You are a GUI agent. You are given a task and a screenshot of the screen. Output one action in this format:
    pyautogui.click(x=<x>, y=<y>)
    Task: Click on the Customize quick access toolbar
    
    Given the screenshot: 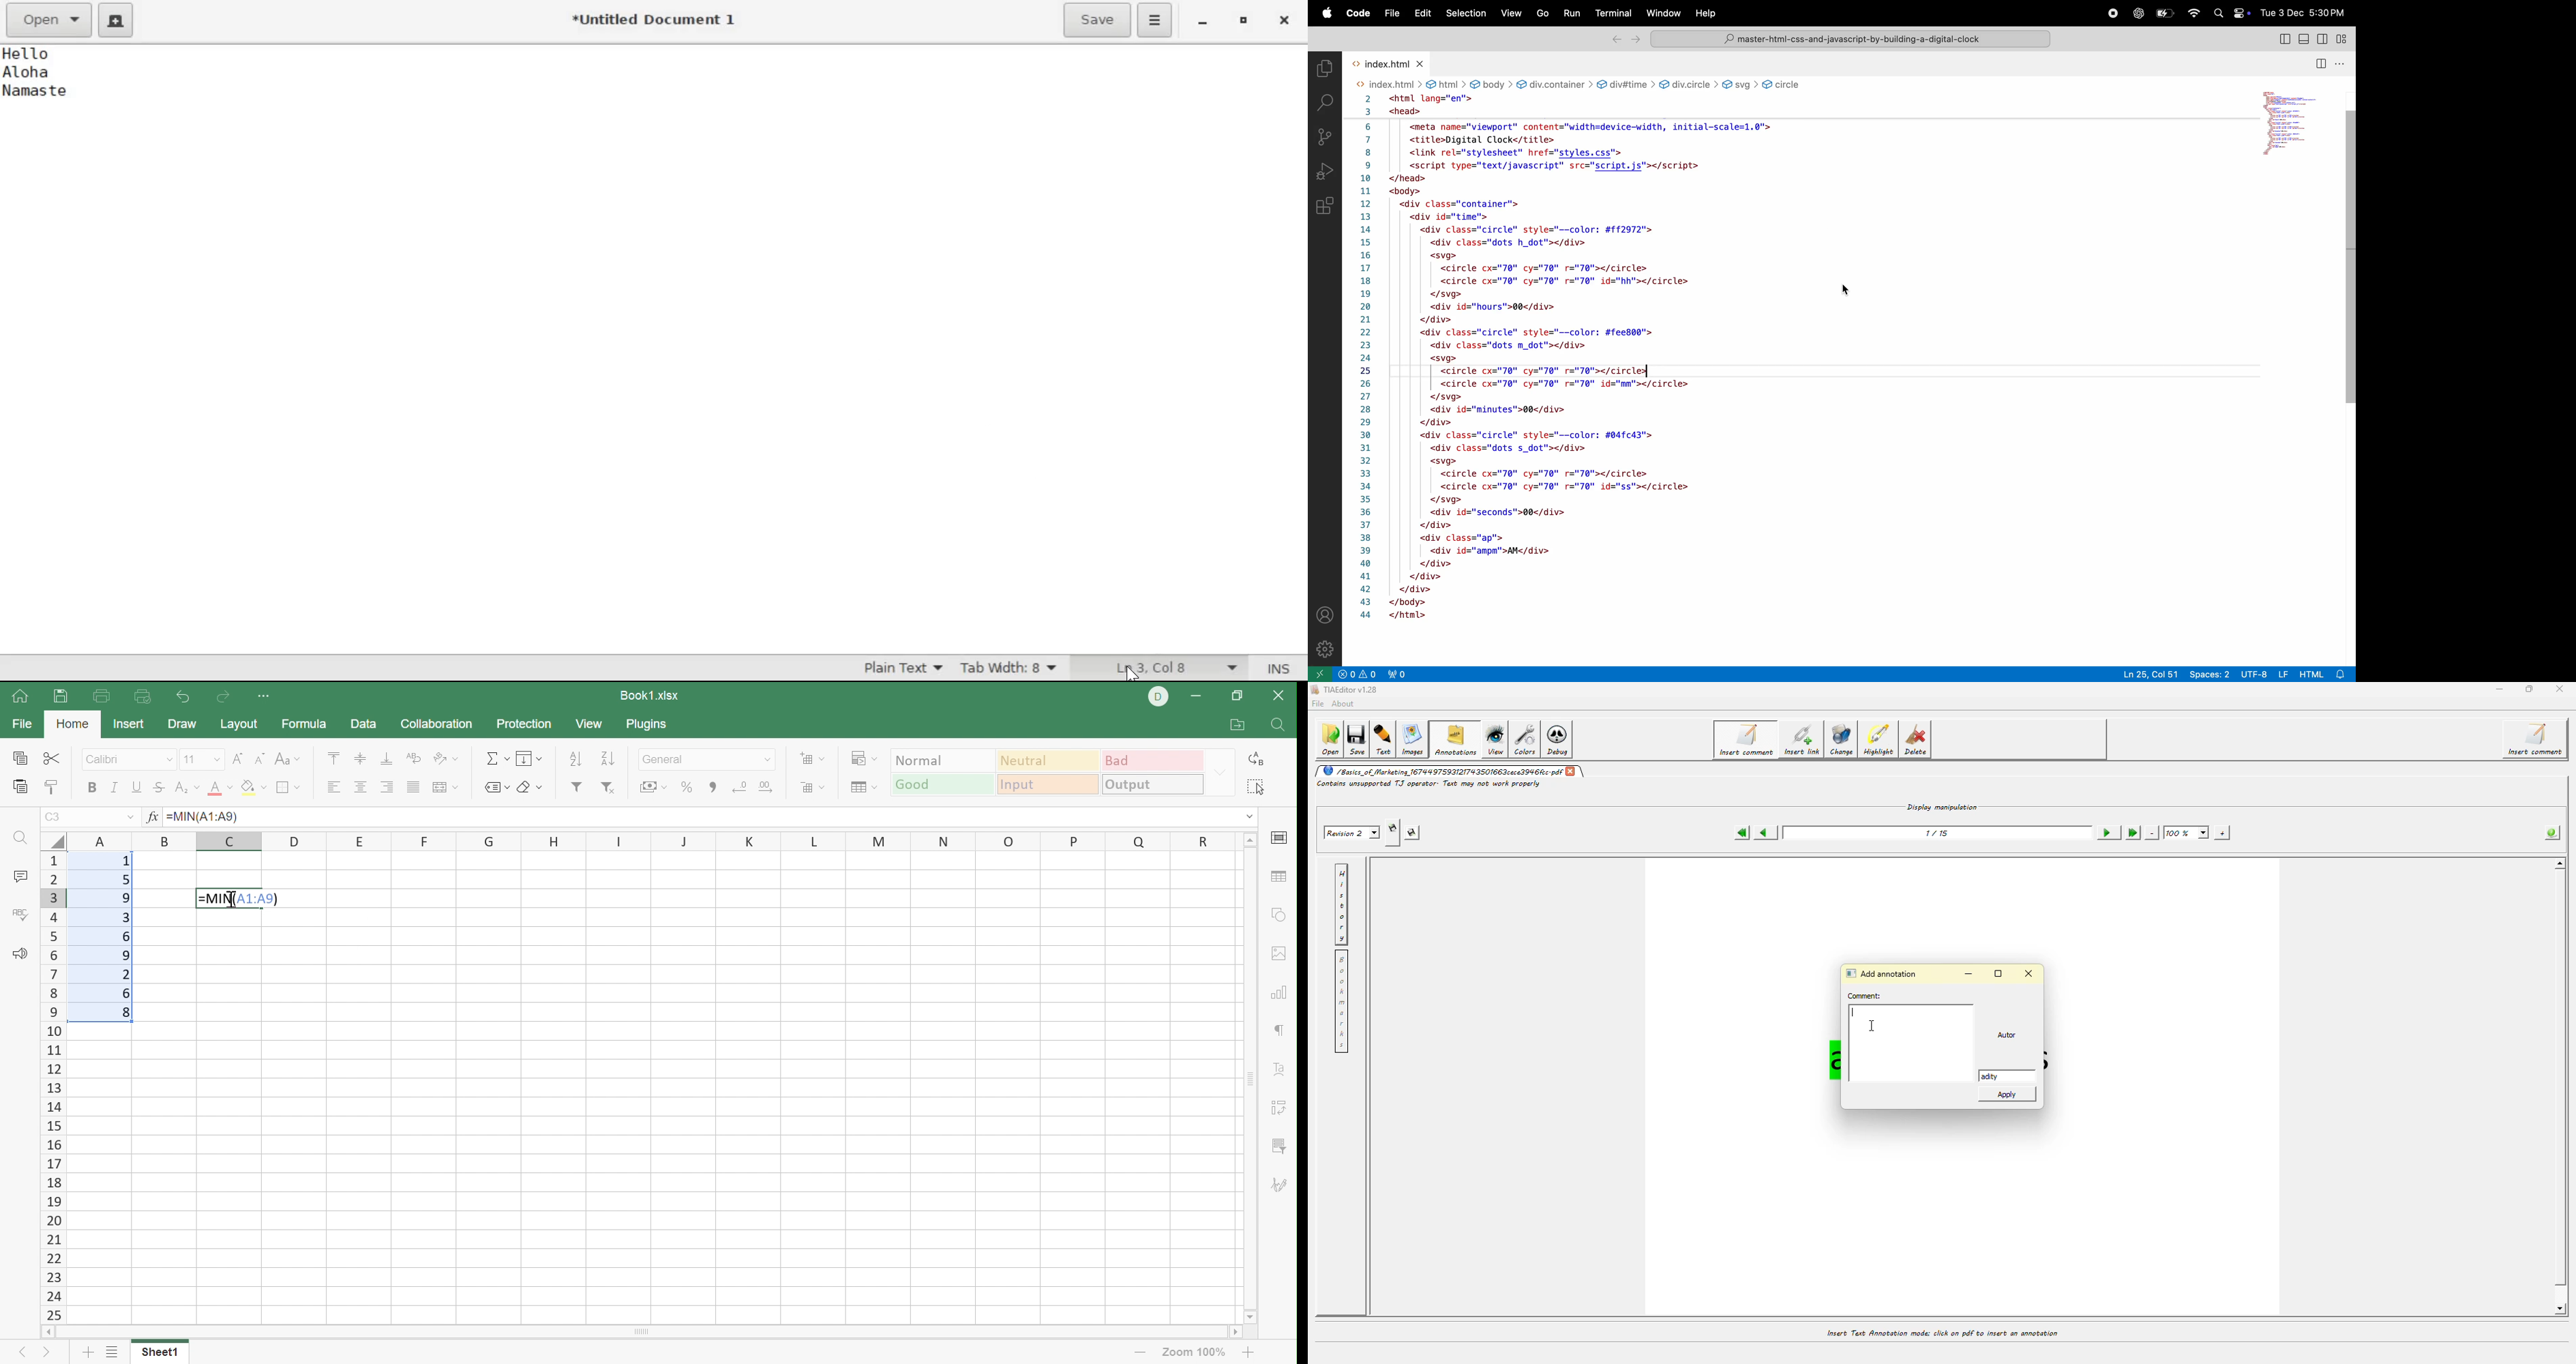 What is the action you would take?
    pyautogui.click(x=269, y=698)
    